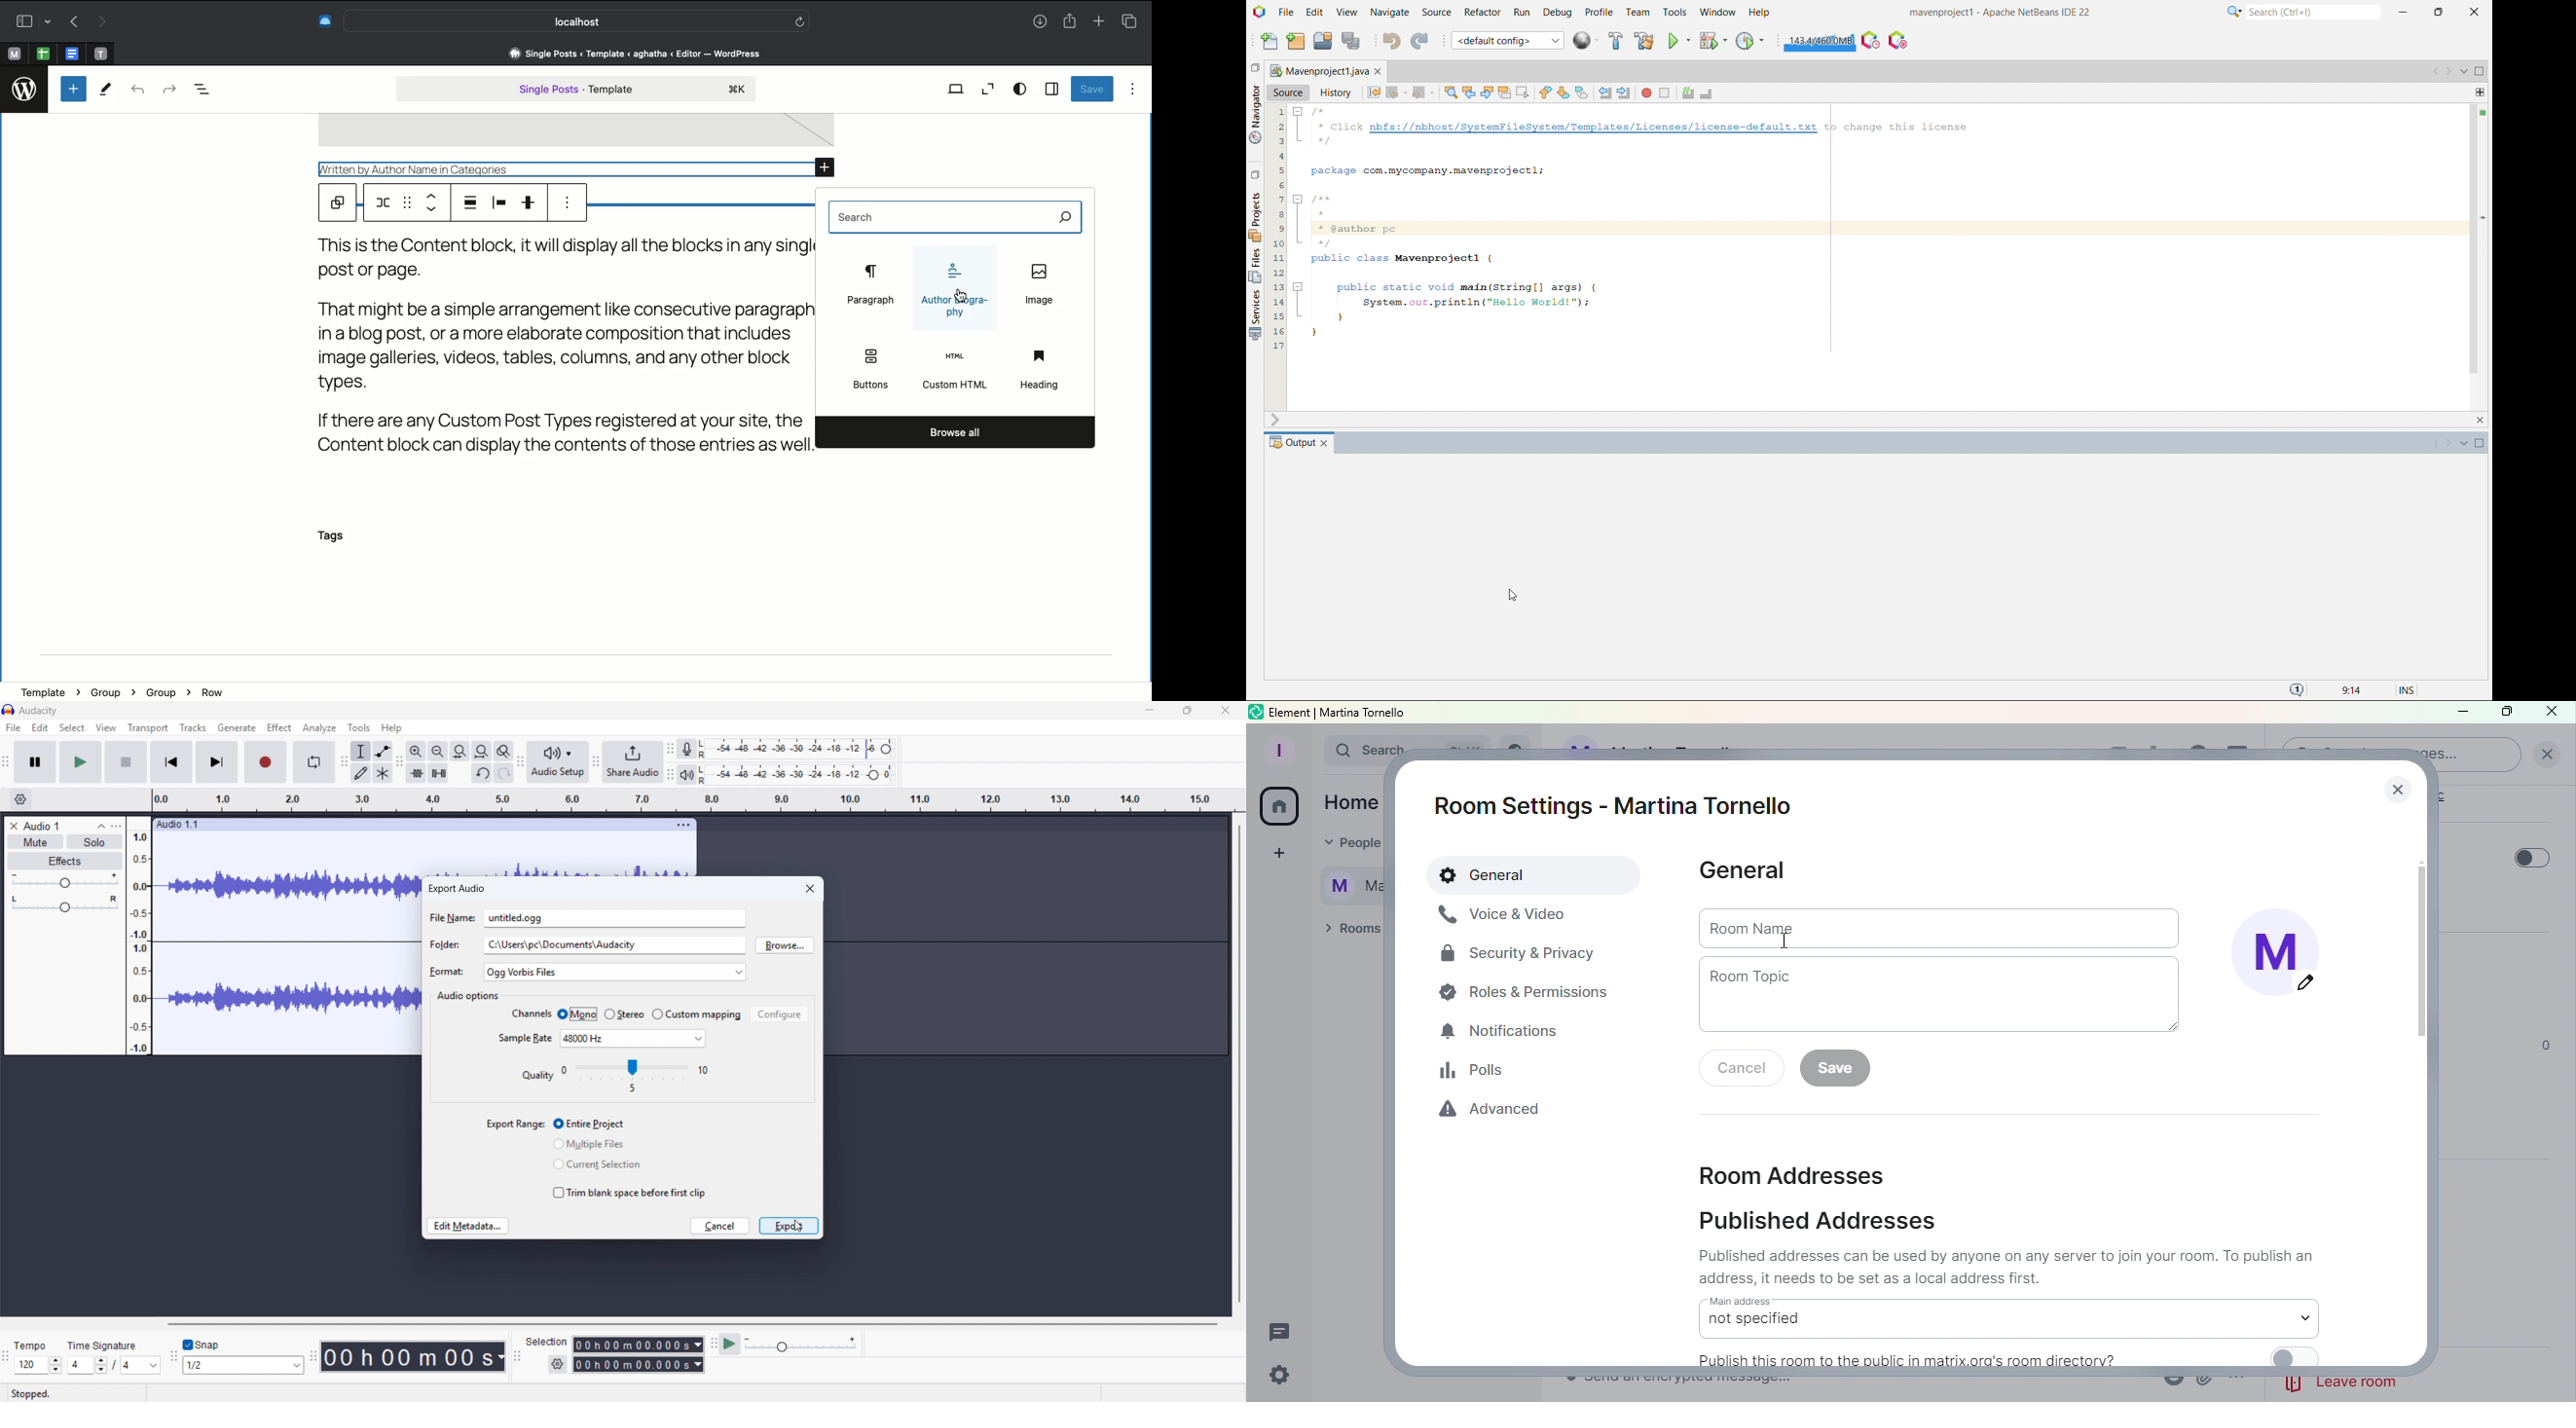 The height and width of the screenshot is (1428, 2576). Describe the element at coordinates (38, 711) in the screenshot. I see `title ` at that location.